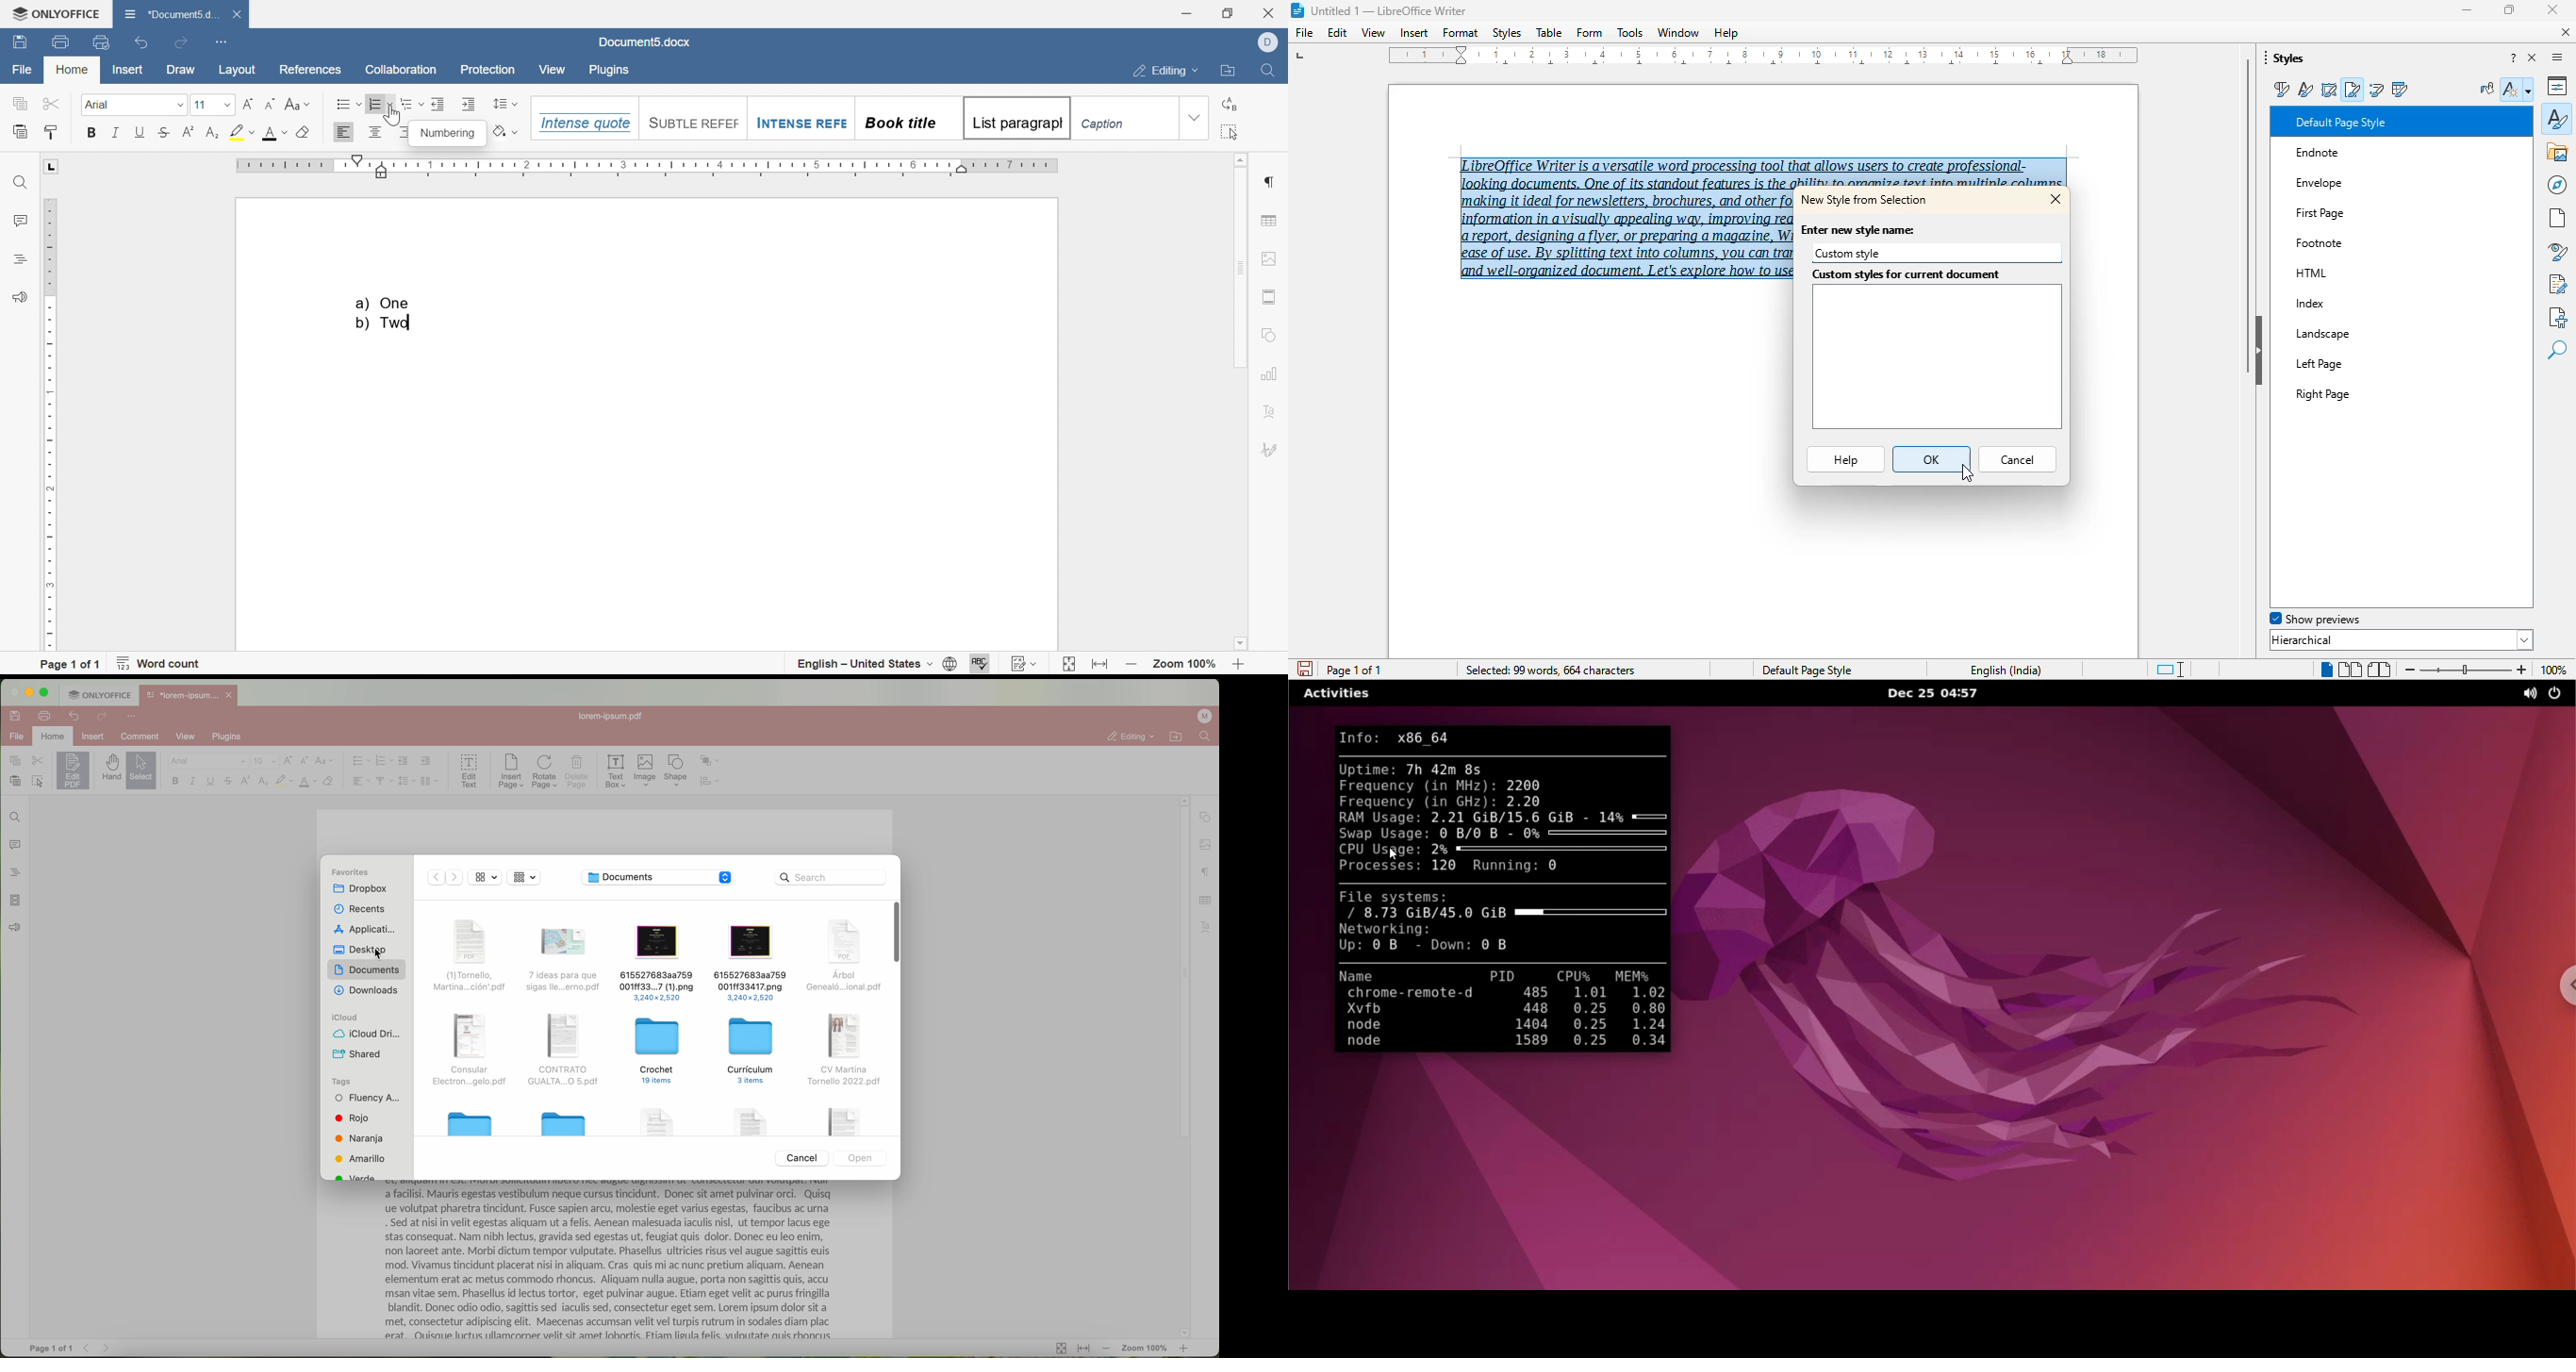 The width and height of the screenshot is (2576, 1372). I want to click on styles, so click(1507, 33).